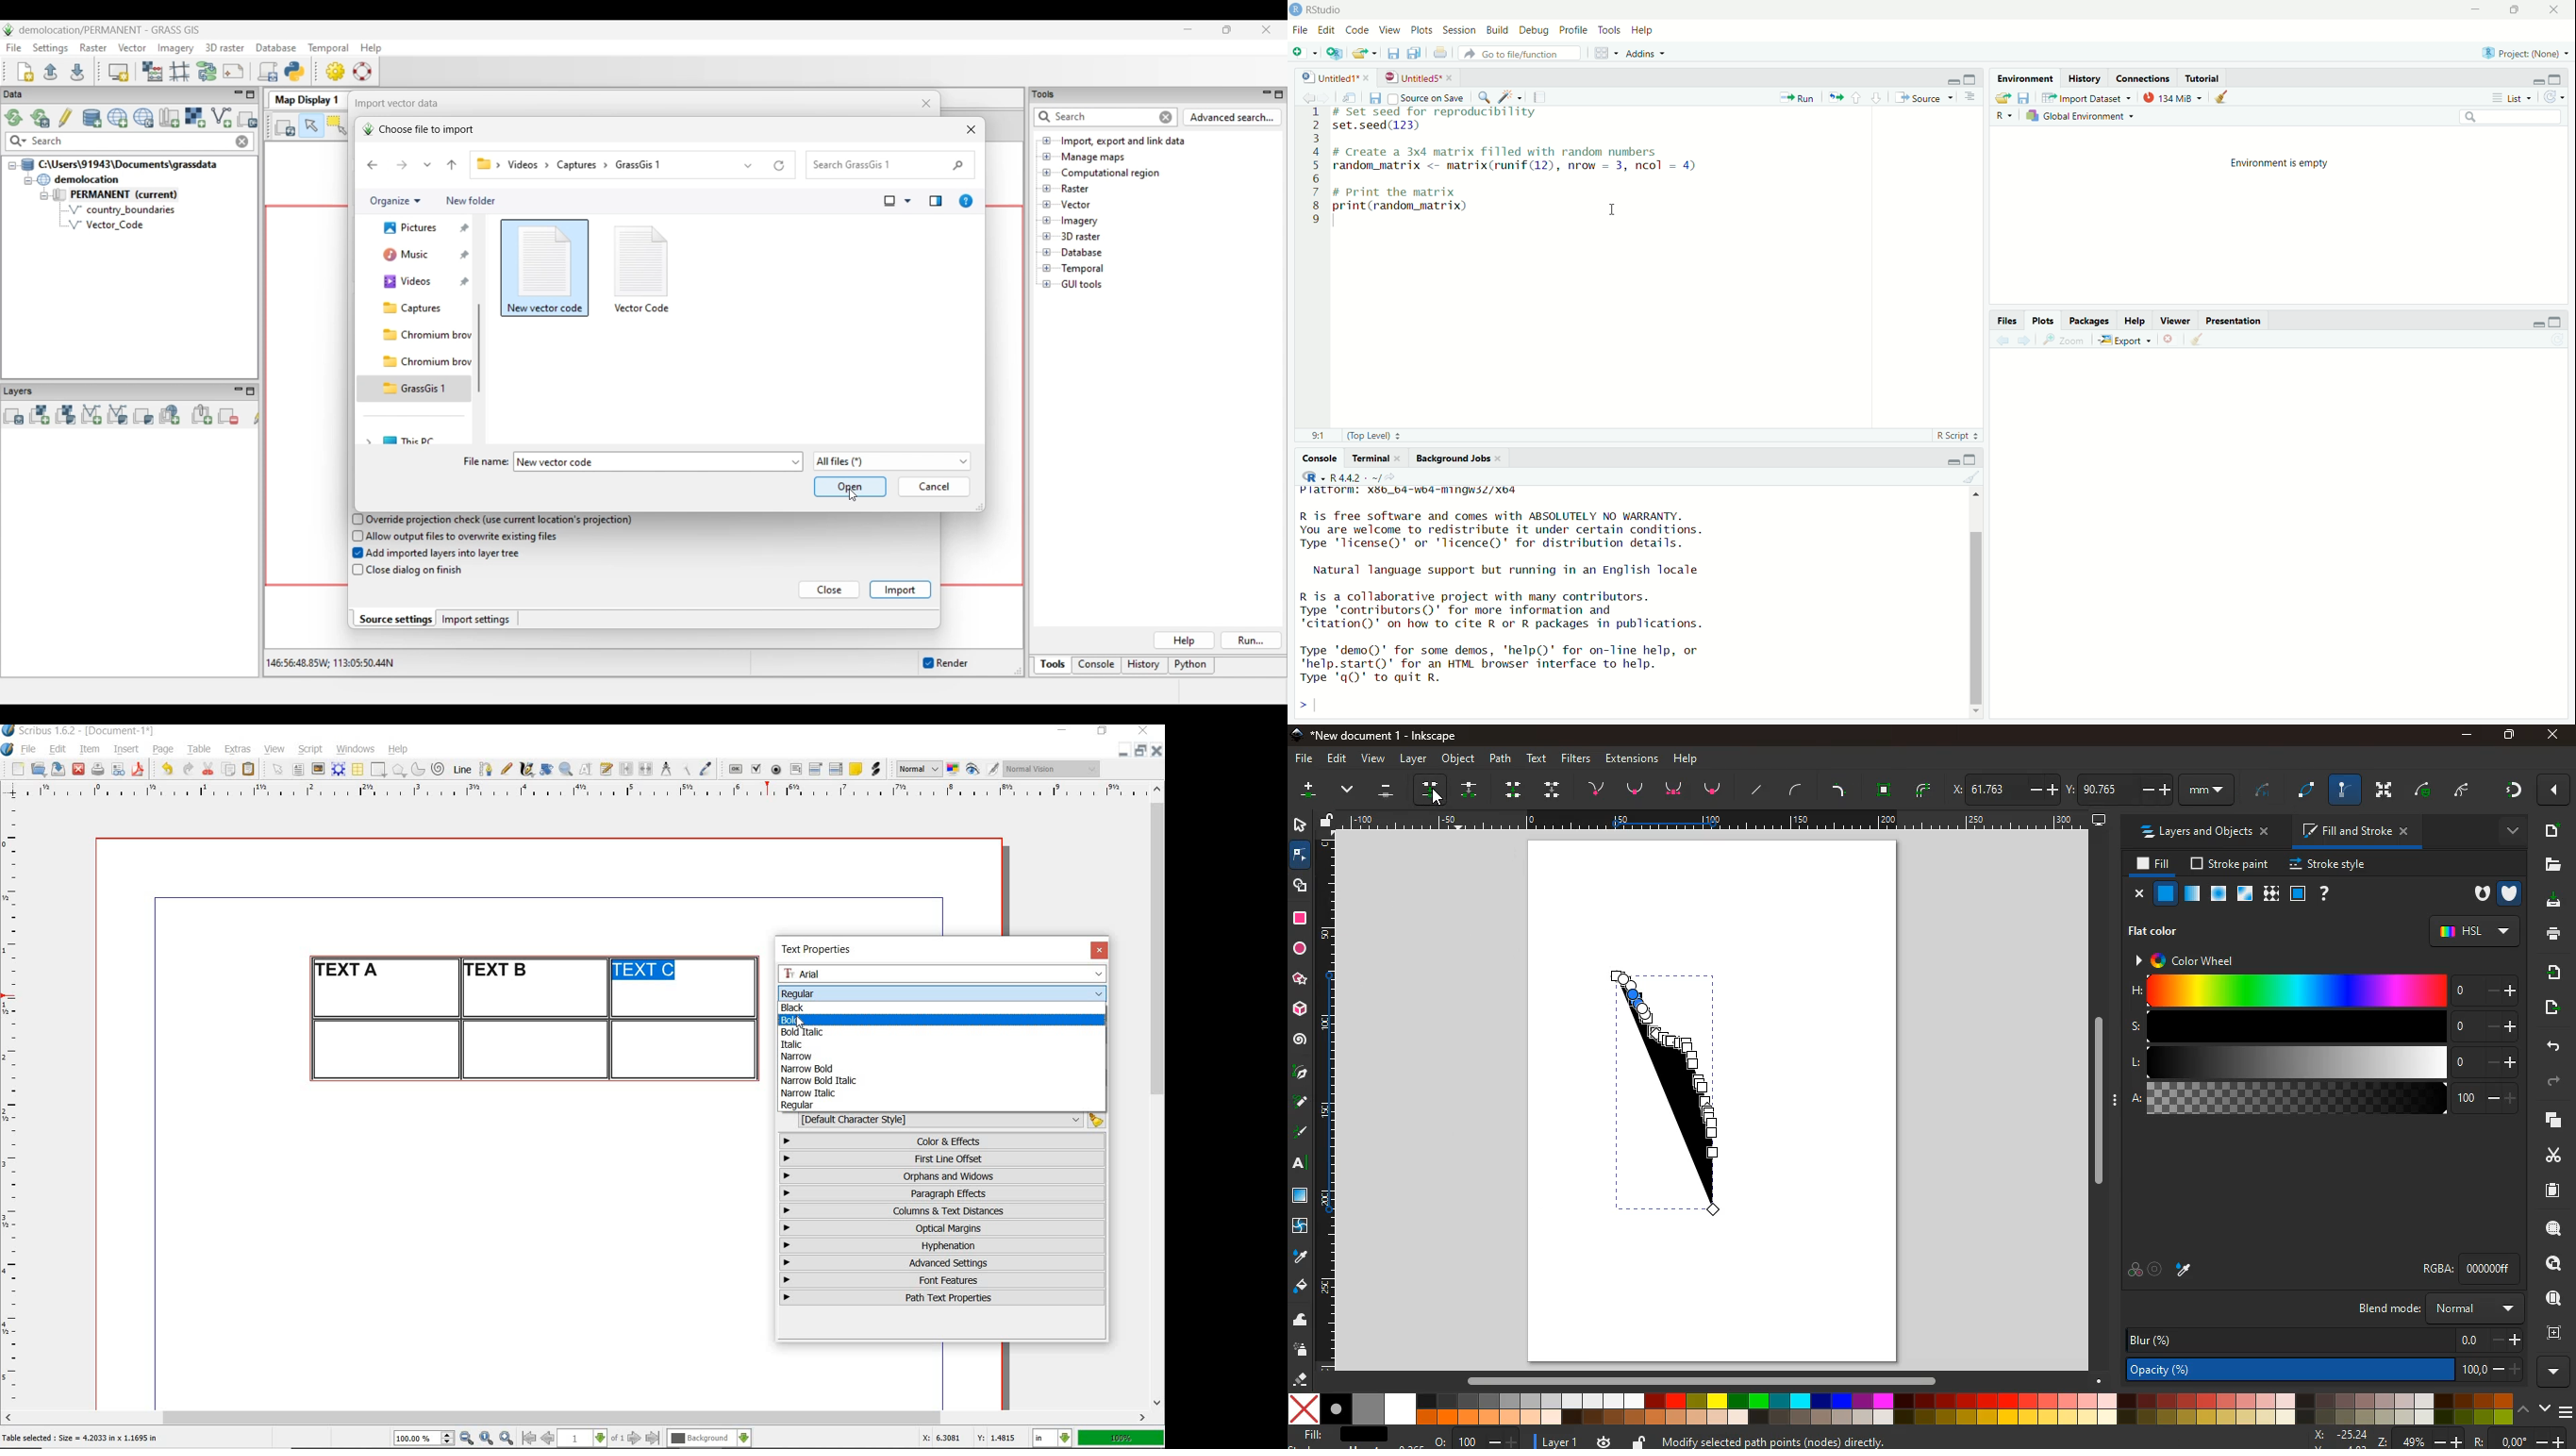  What do you see at coordinates (1528, 174) in the screenshot?
I see `1 # Set seed for reproducibility

2 set.seed(123)

3

4 # Create a 3x4 matrix filled with random numbers

5 random_matrix <- matrix(runif(12), nrow = 3, ncol = 4)
6

7 # Print the matrix

8 print(random_matrix) 1

9` at bounding box center [1528, 174].